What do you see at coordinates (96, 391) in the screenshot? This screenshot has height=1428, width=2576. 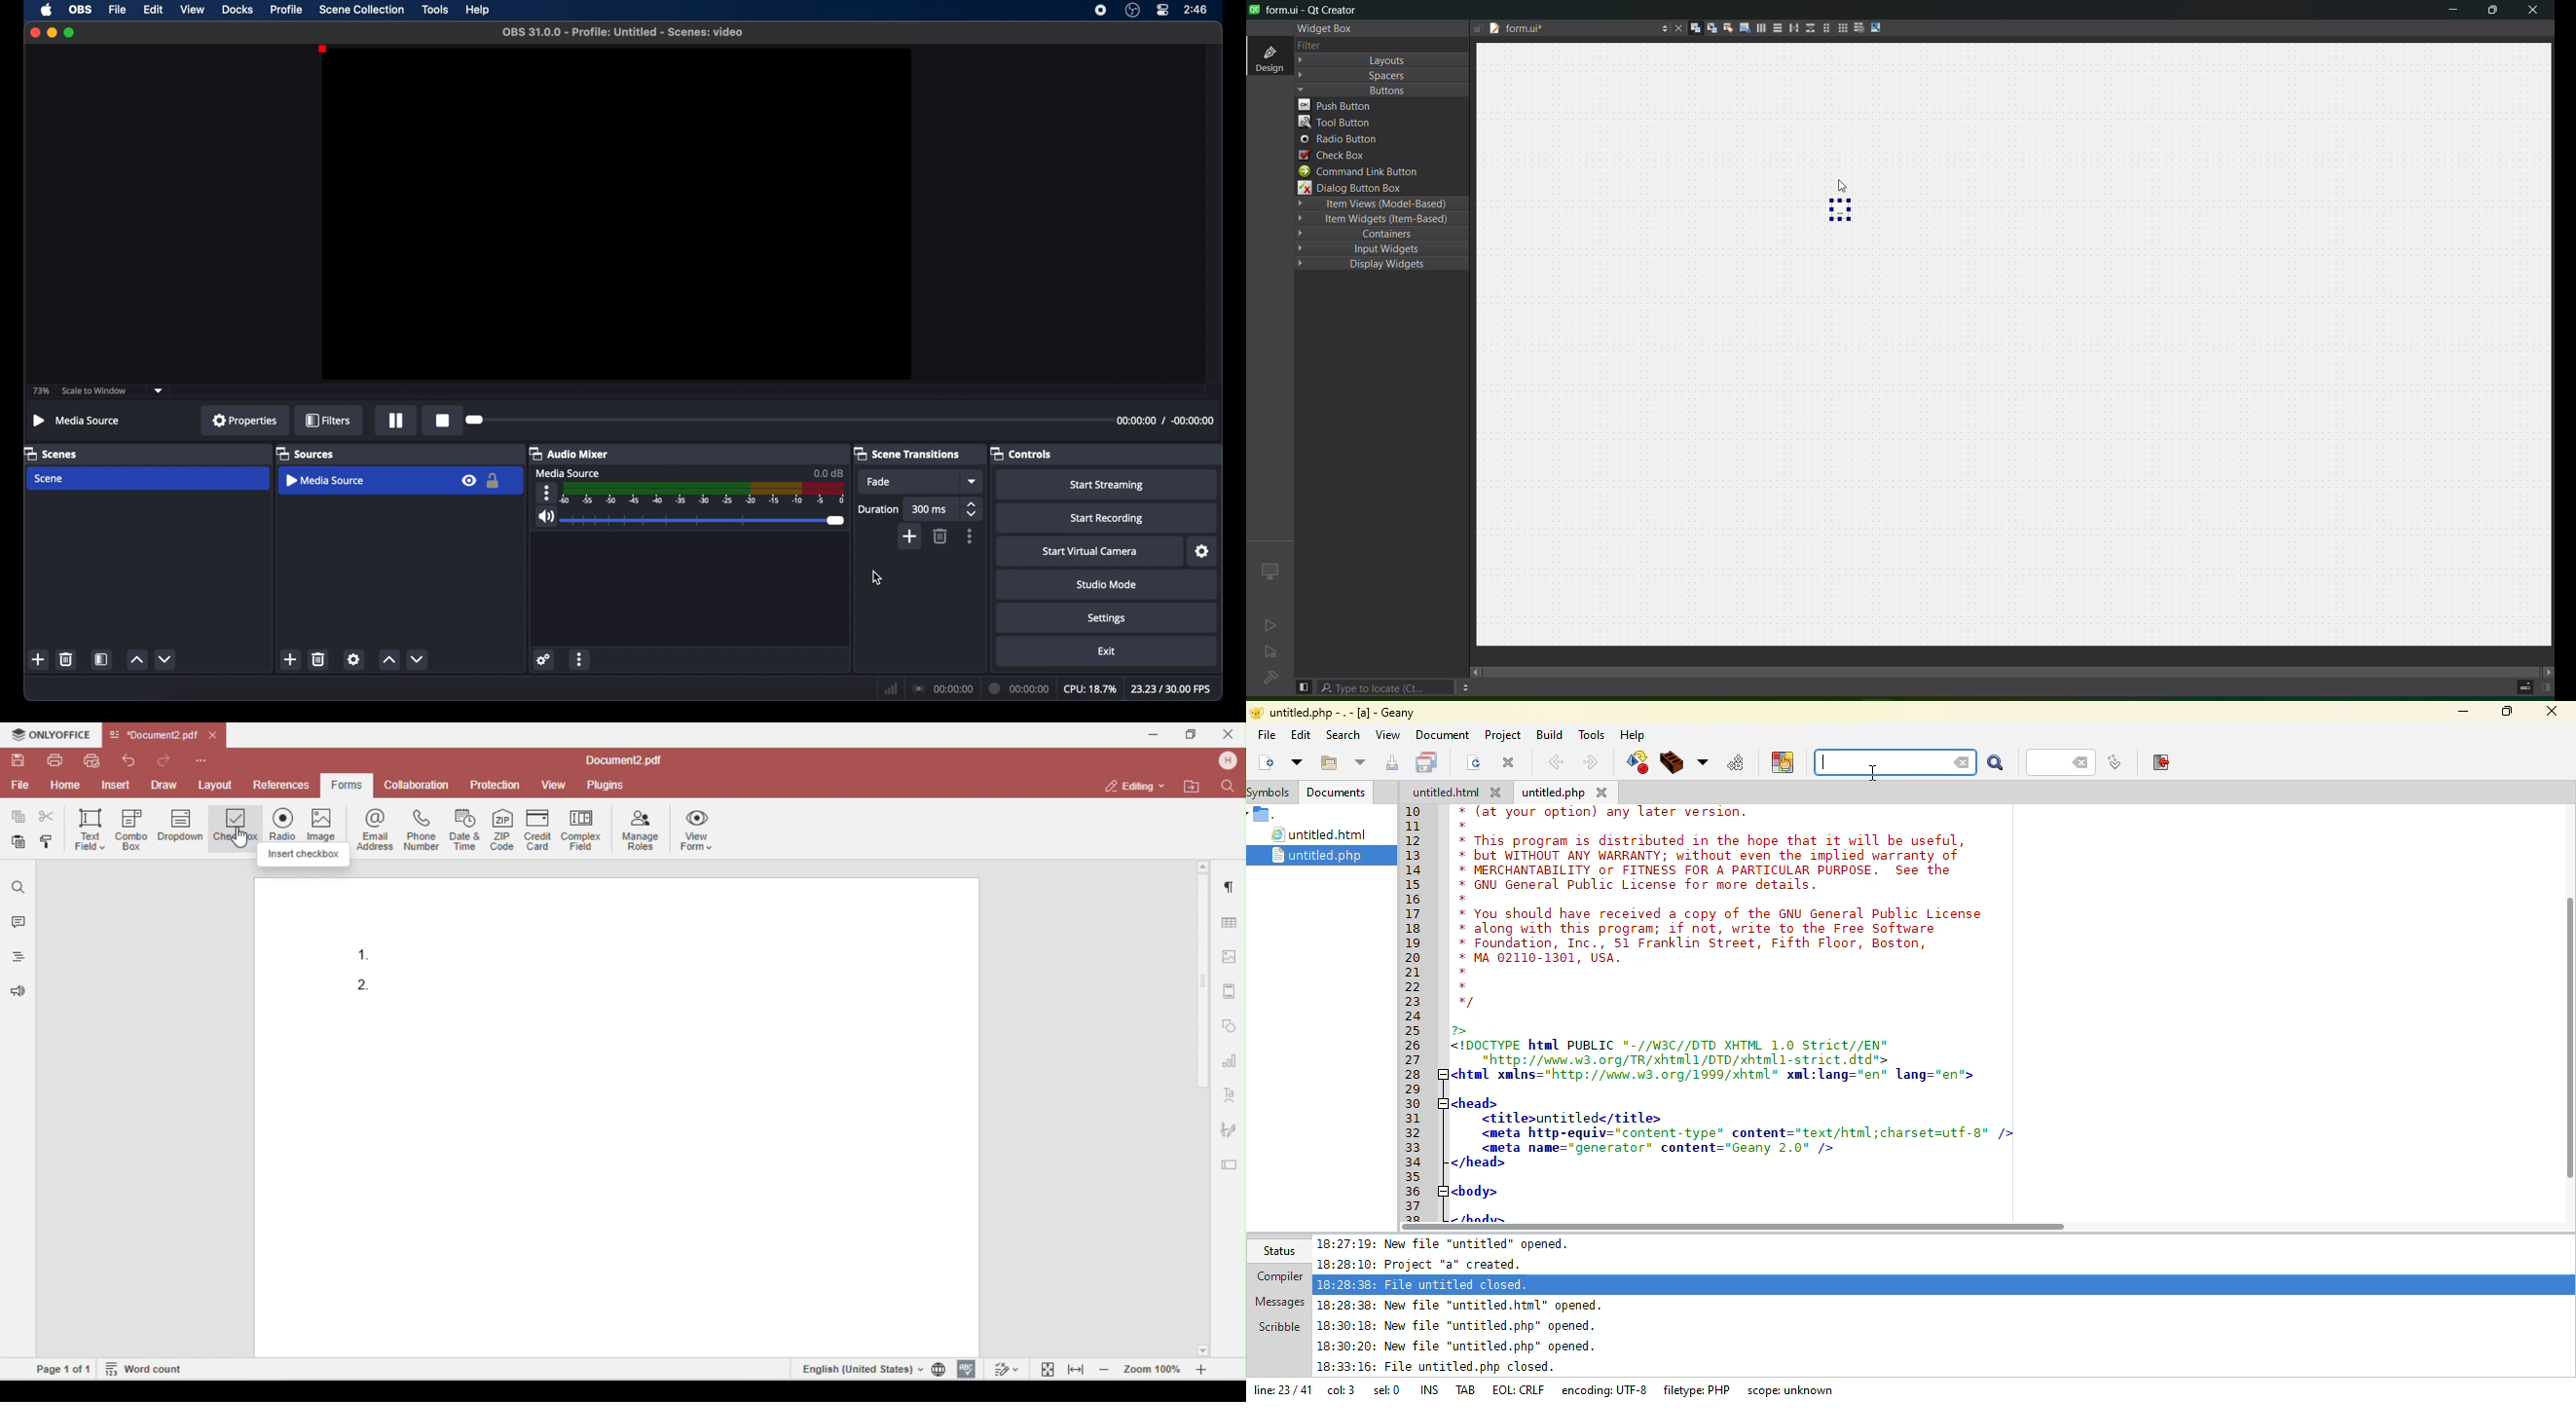 I see `scale to window` at bounding box center [96, 391].